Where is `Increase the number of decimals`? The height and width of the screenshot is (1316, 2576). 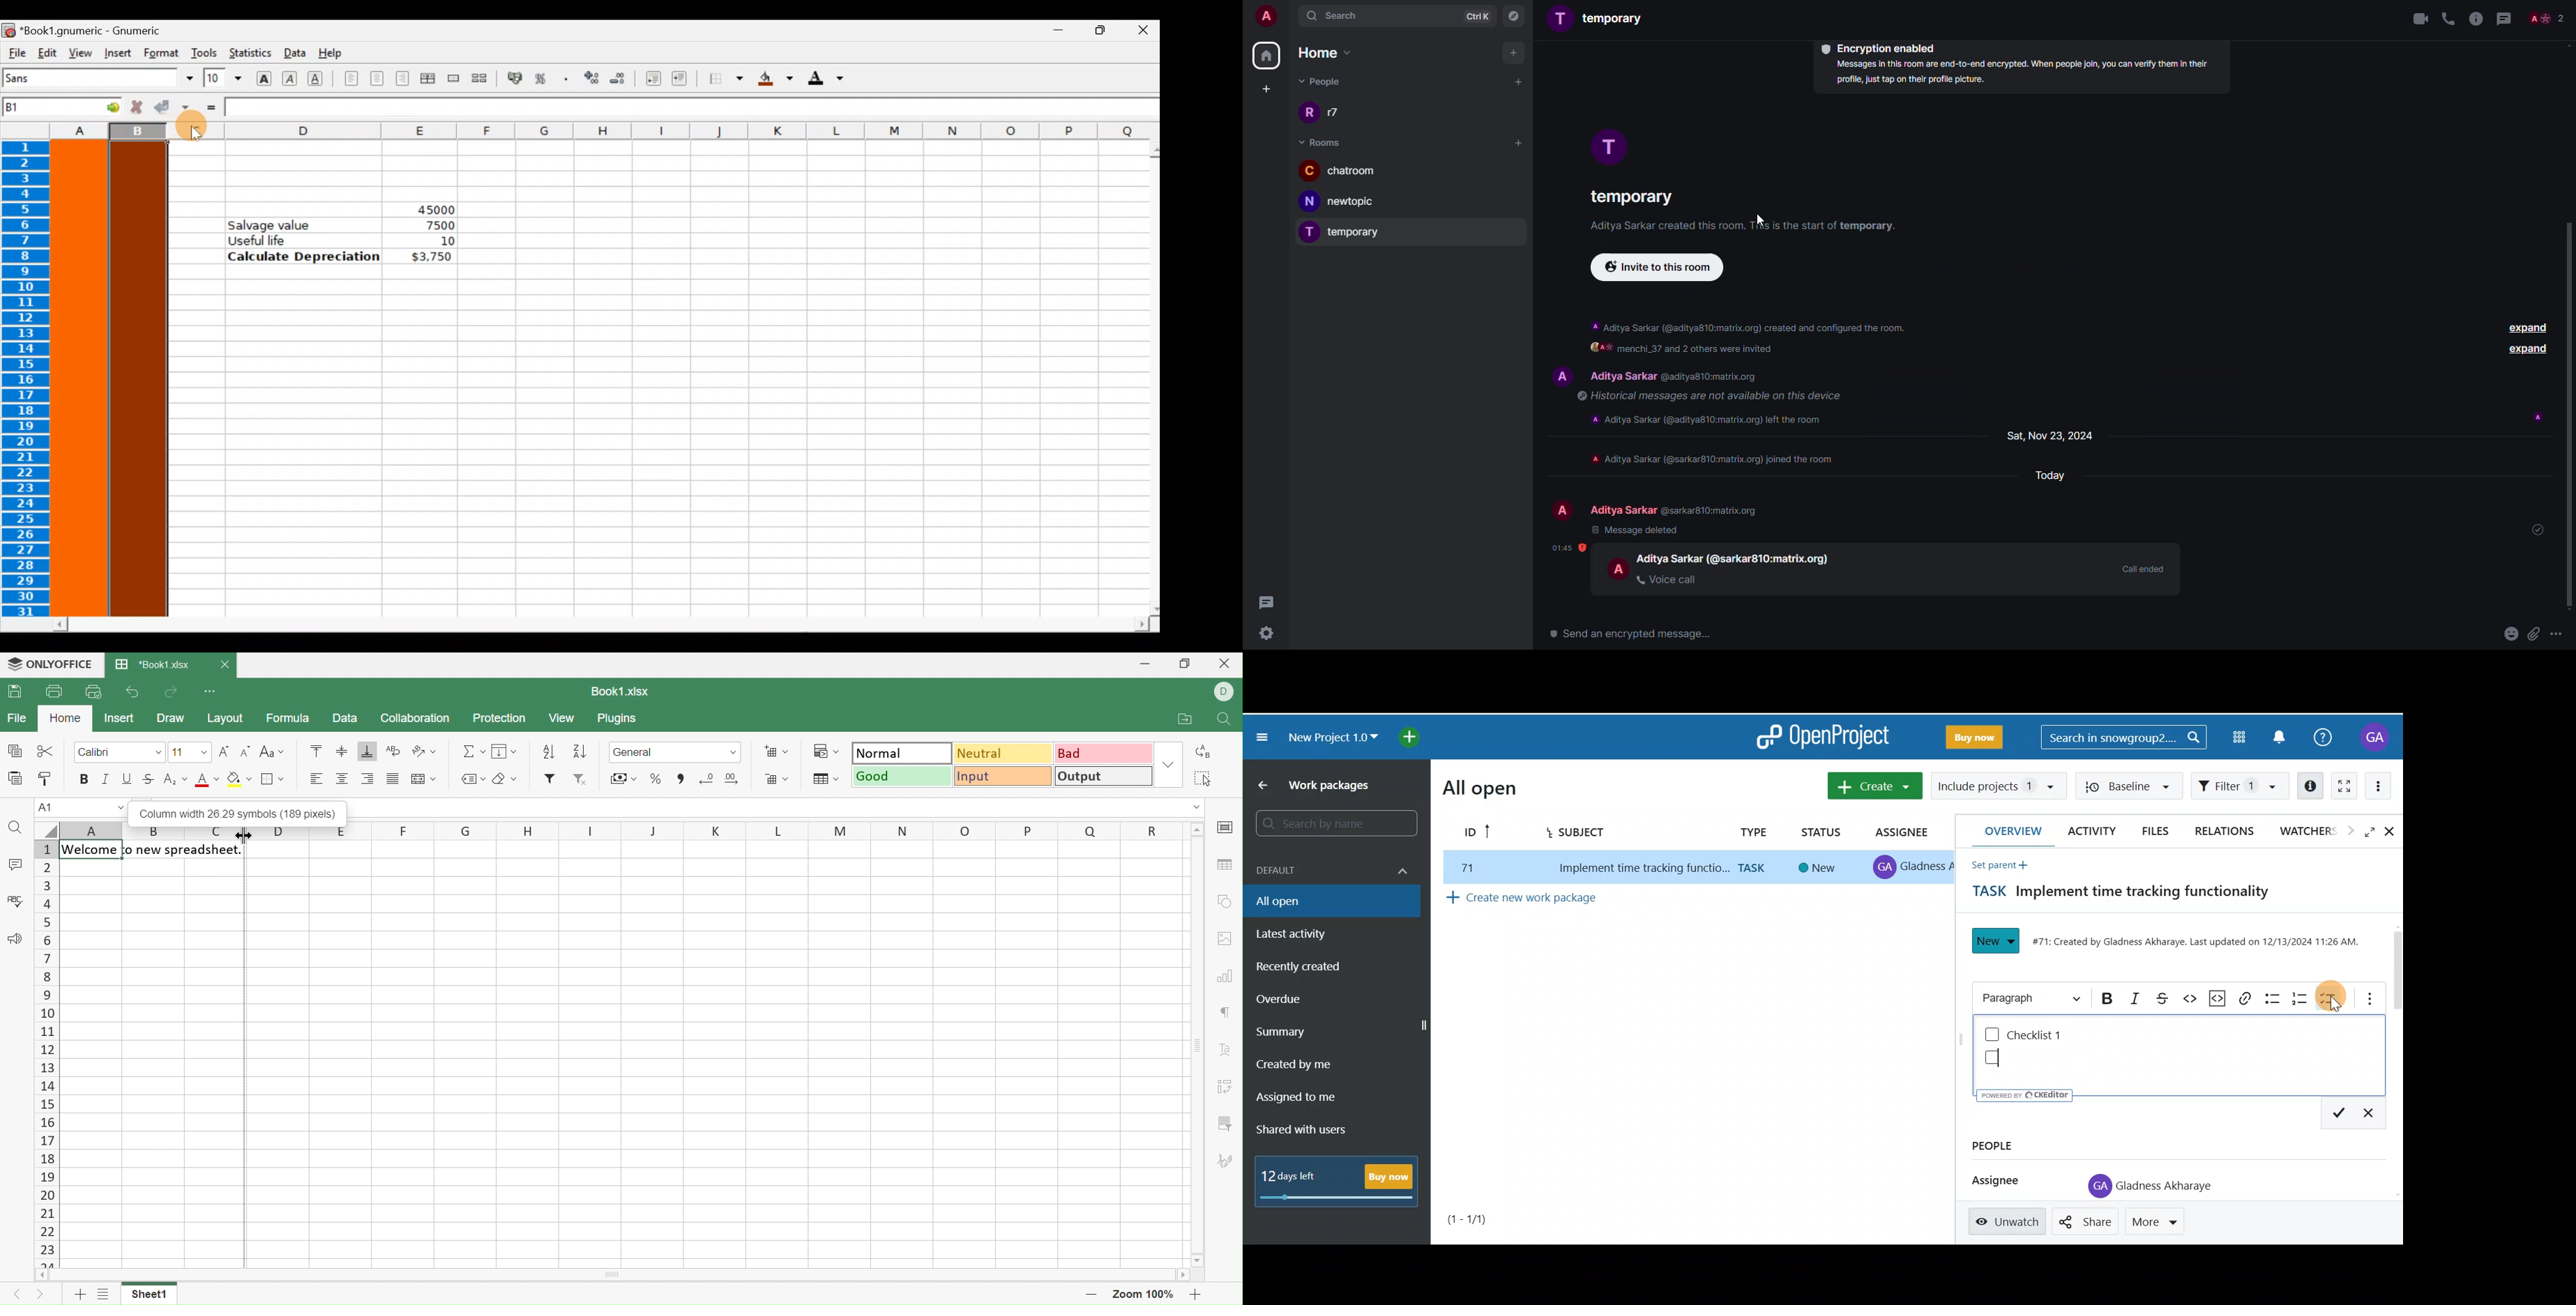 Increase the number of decimals is located at coordinates (590, 79).